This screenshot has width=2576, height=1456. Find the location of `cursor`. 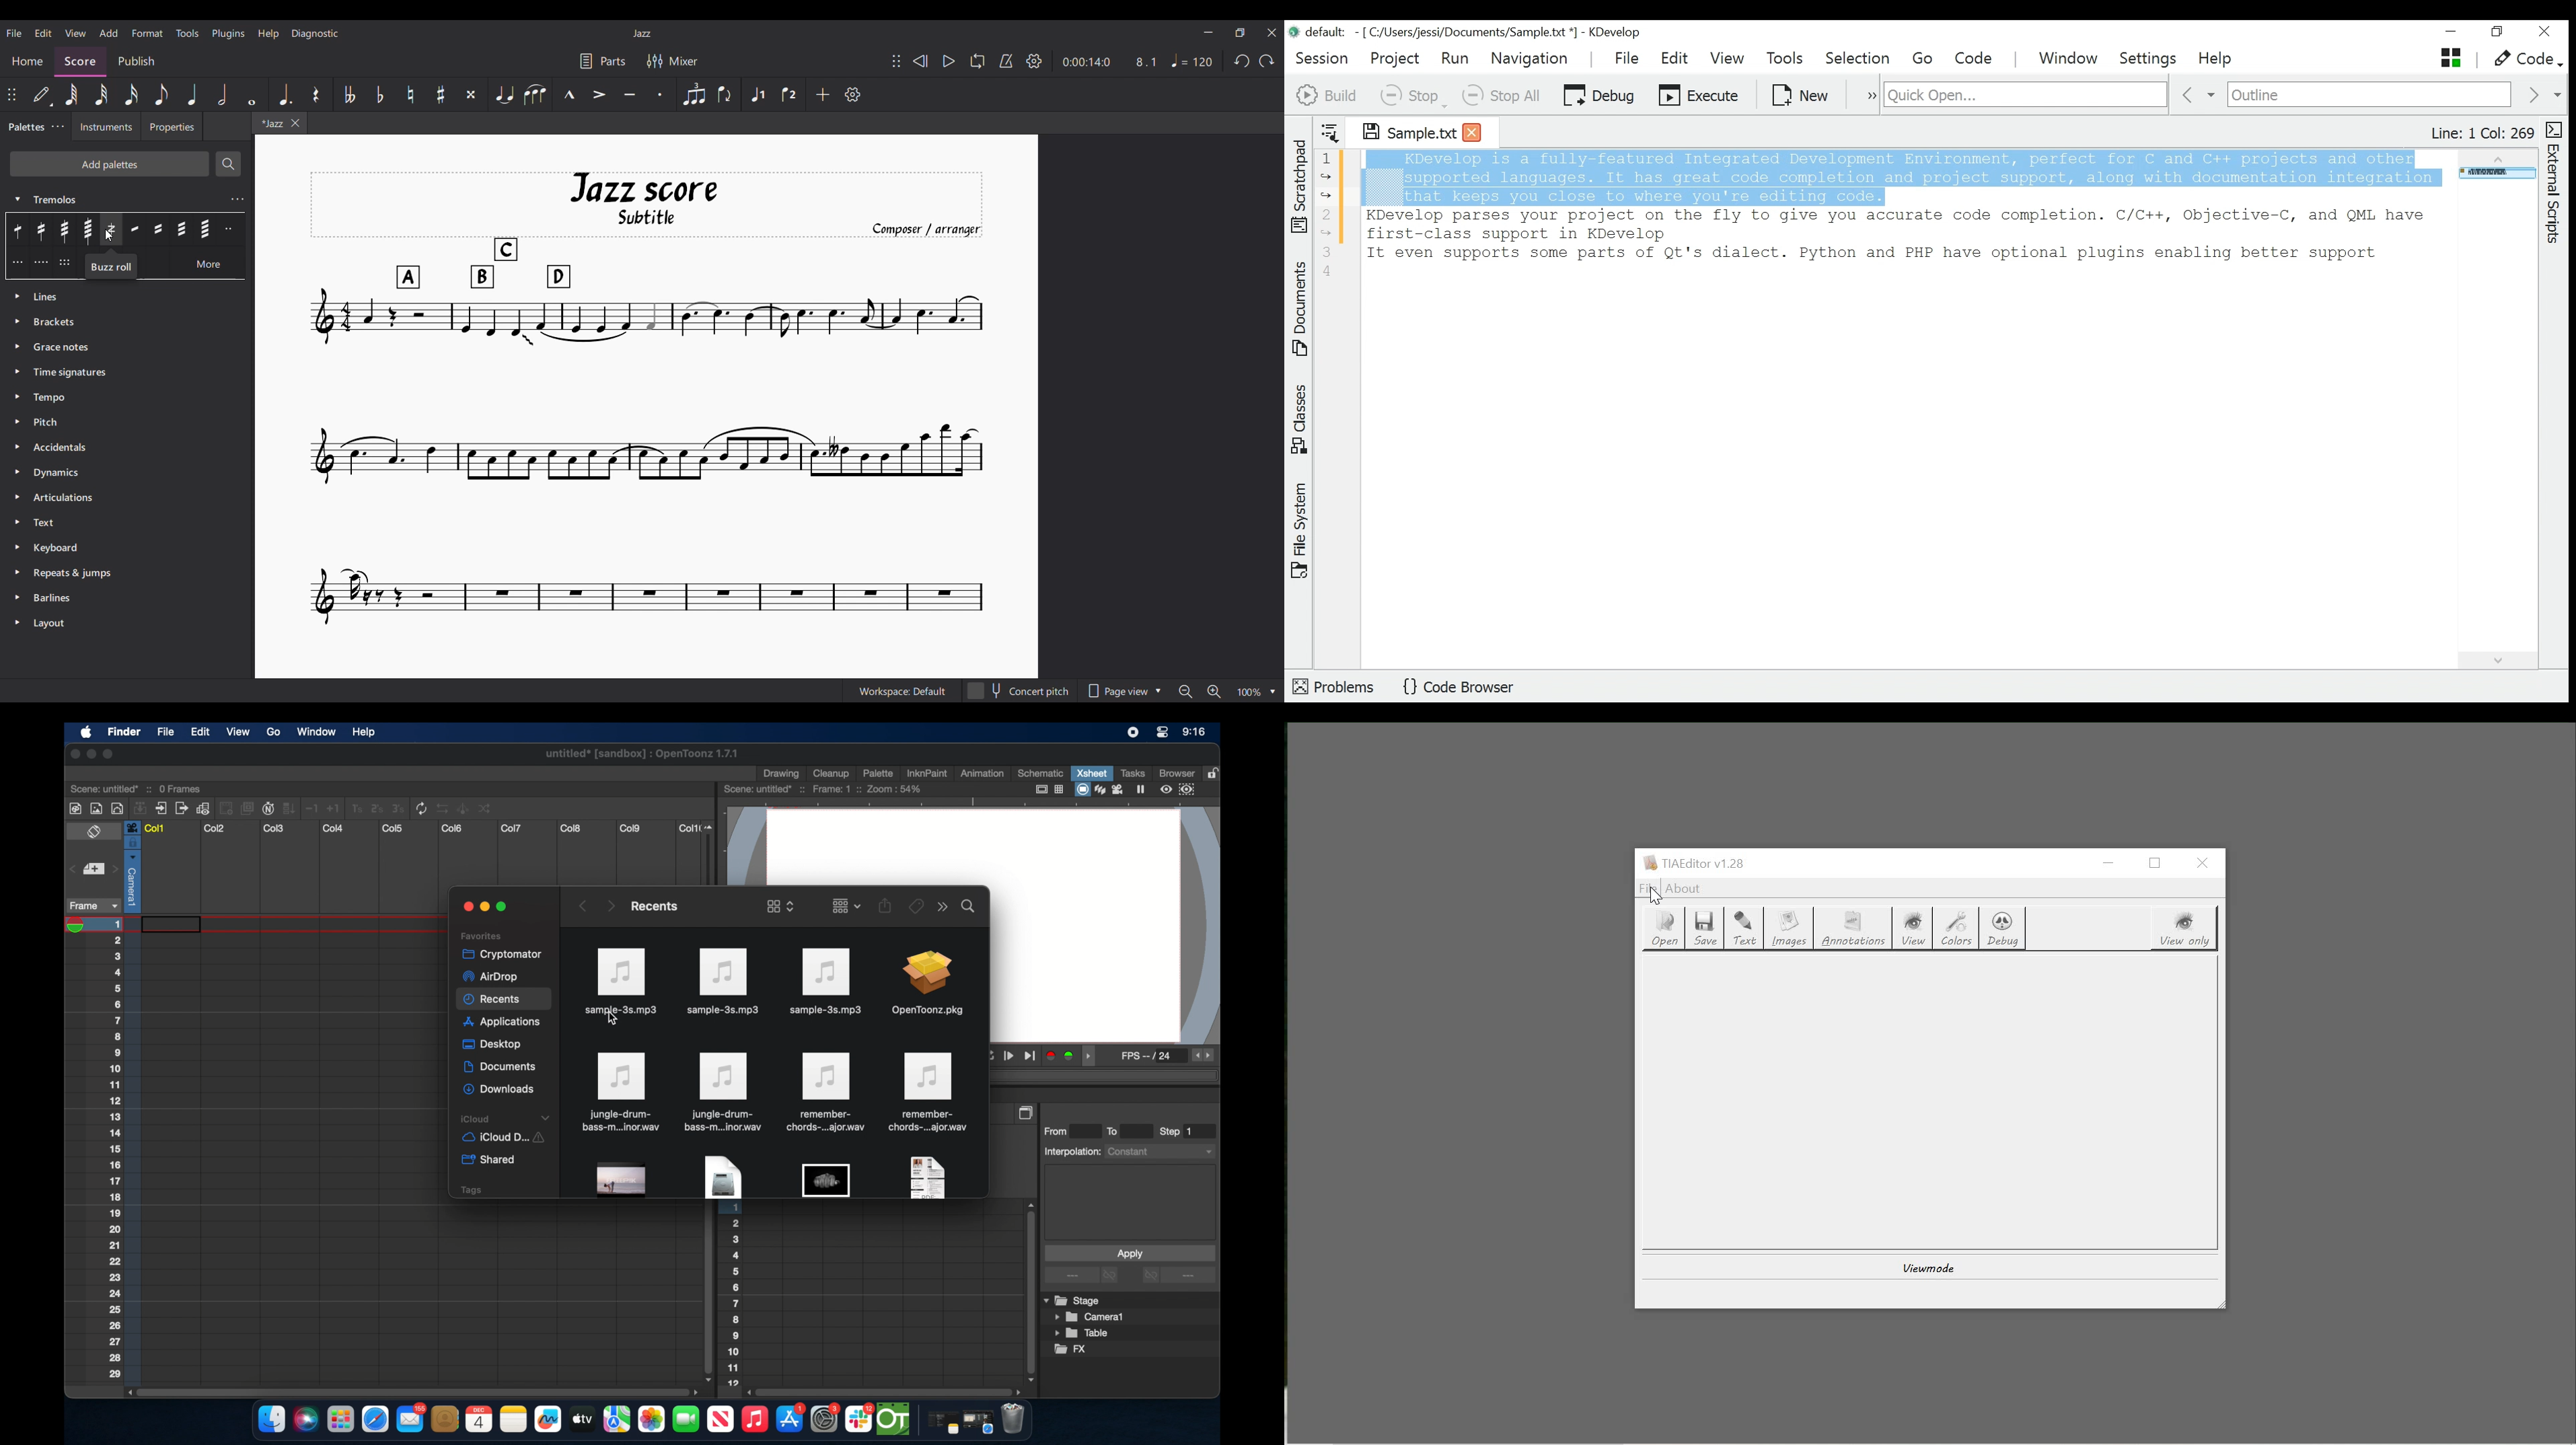

cursor is located at coordinates (613, 1022).